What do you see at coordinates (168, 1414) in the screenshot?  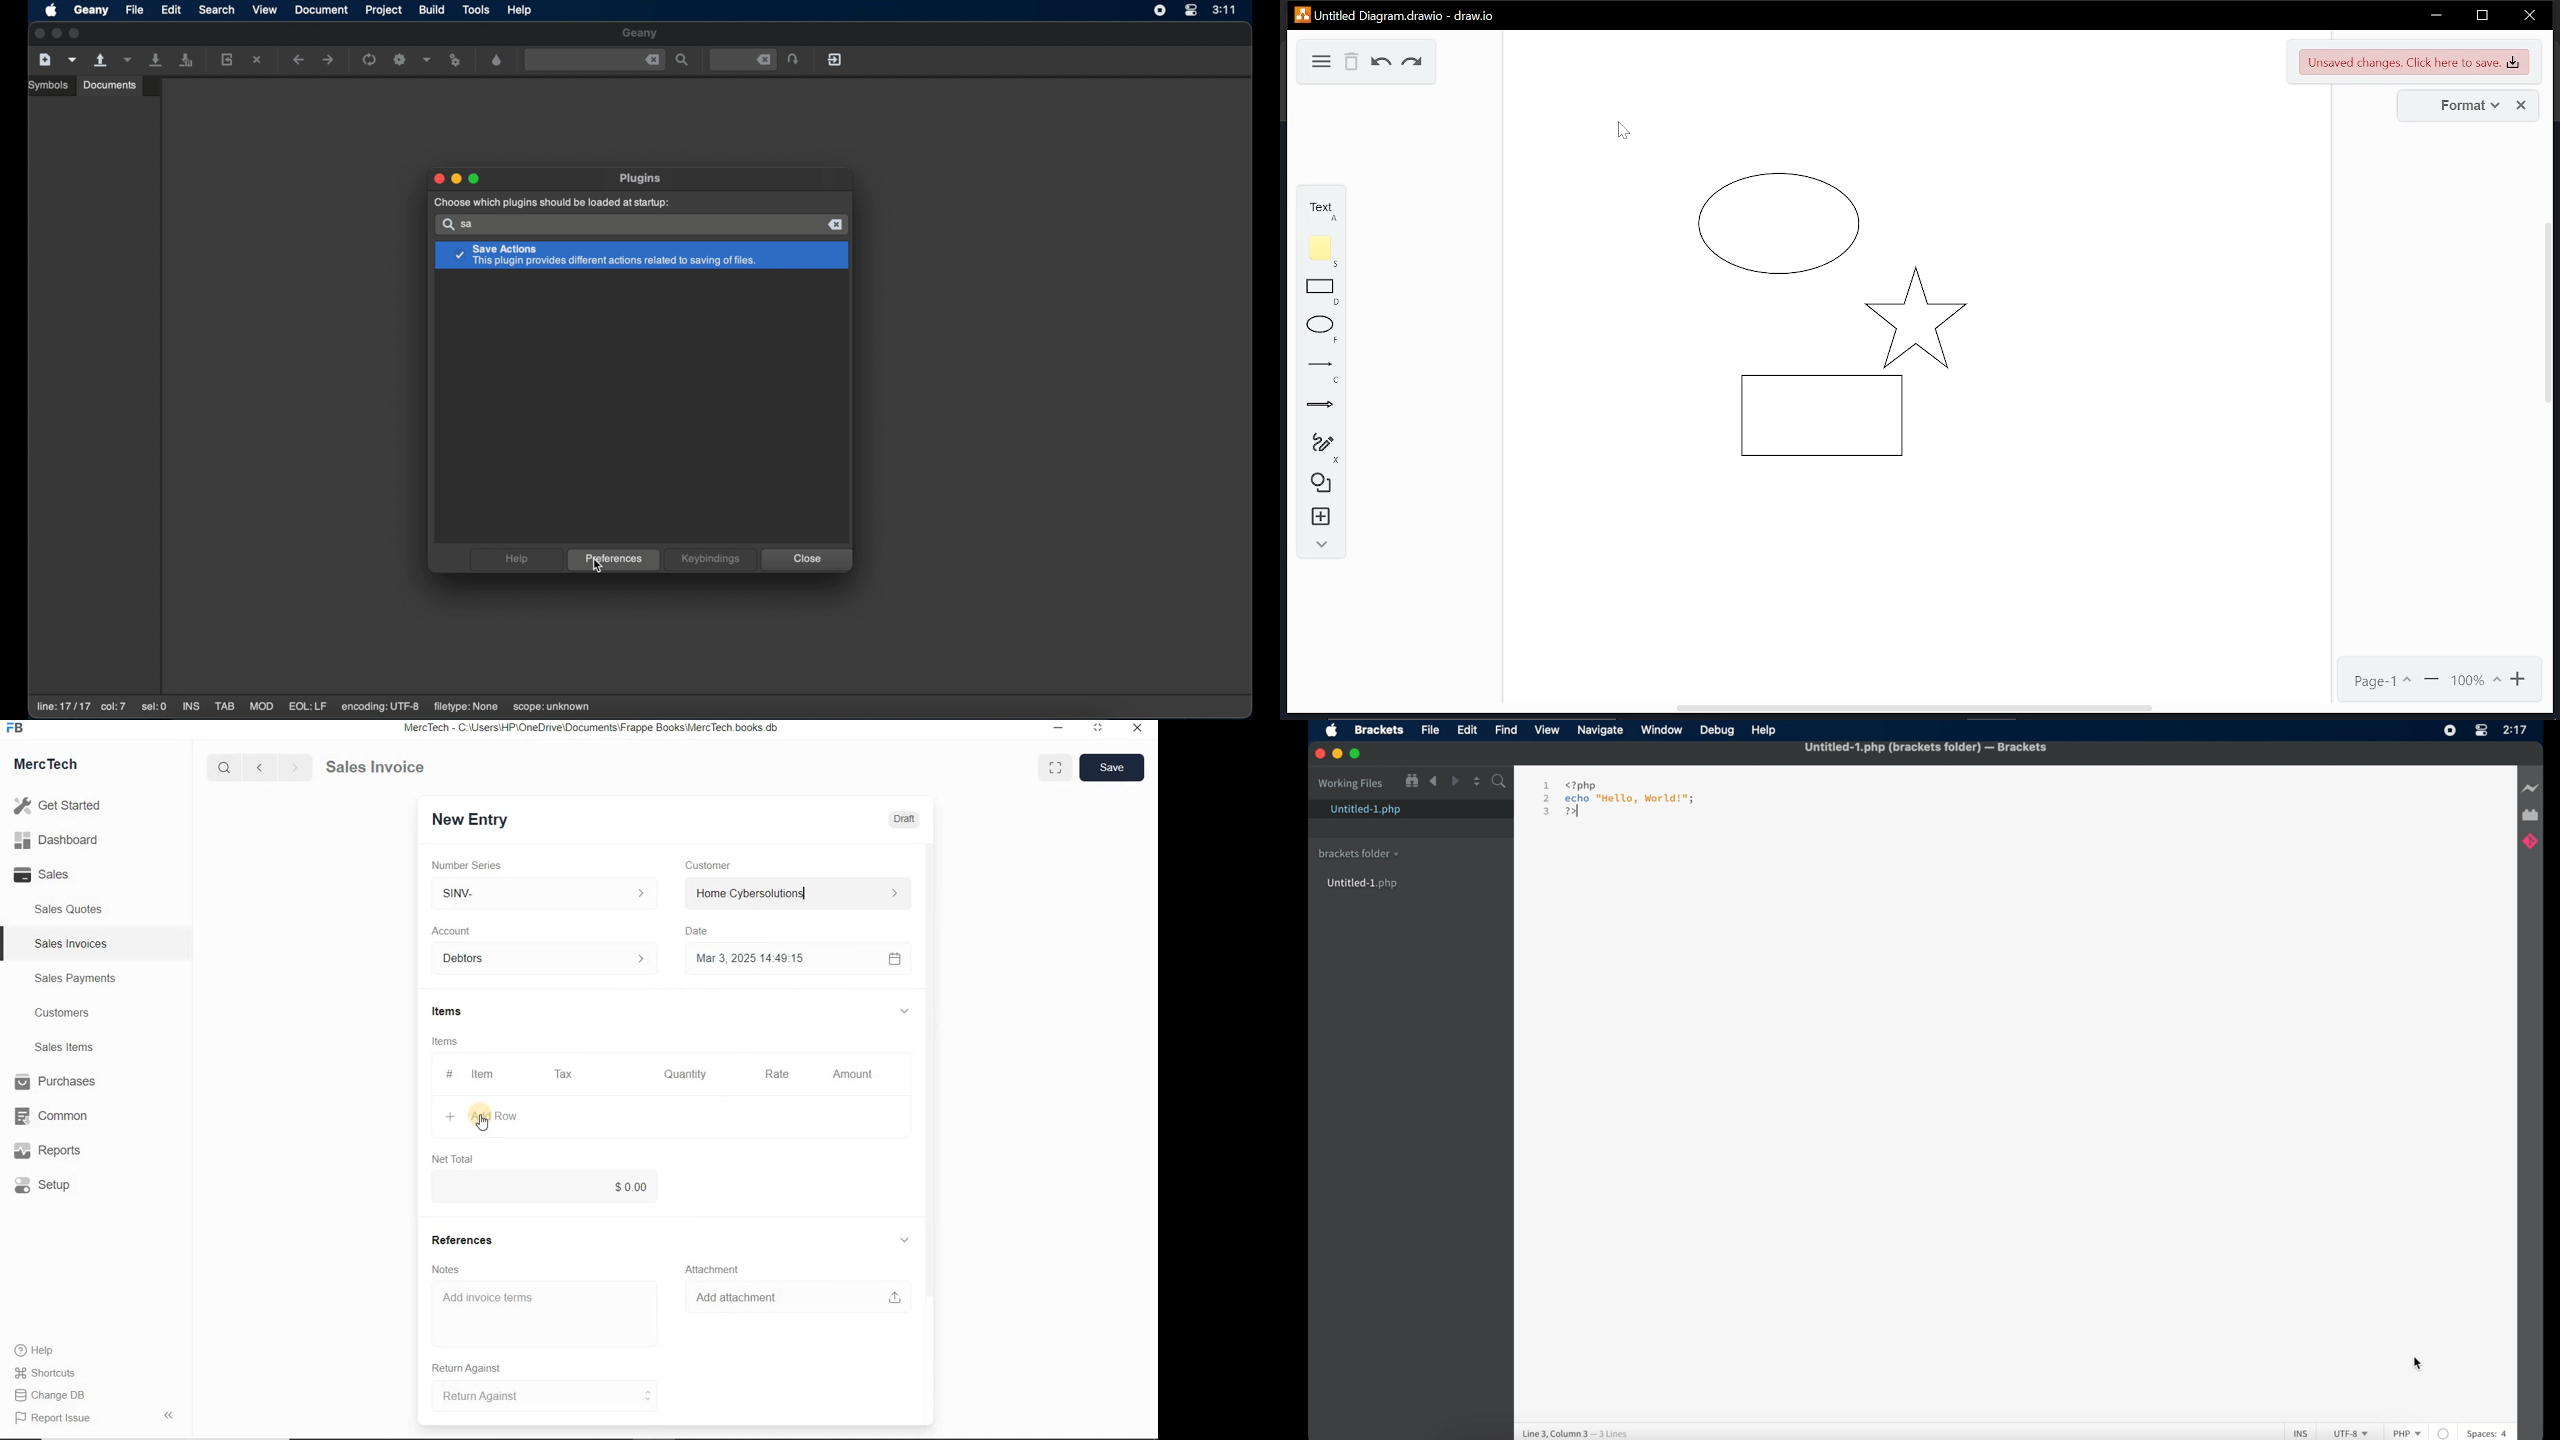 I see `Hide Sidebar` at bounding box center [168, 1414].